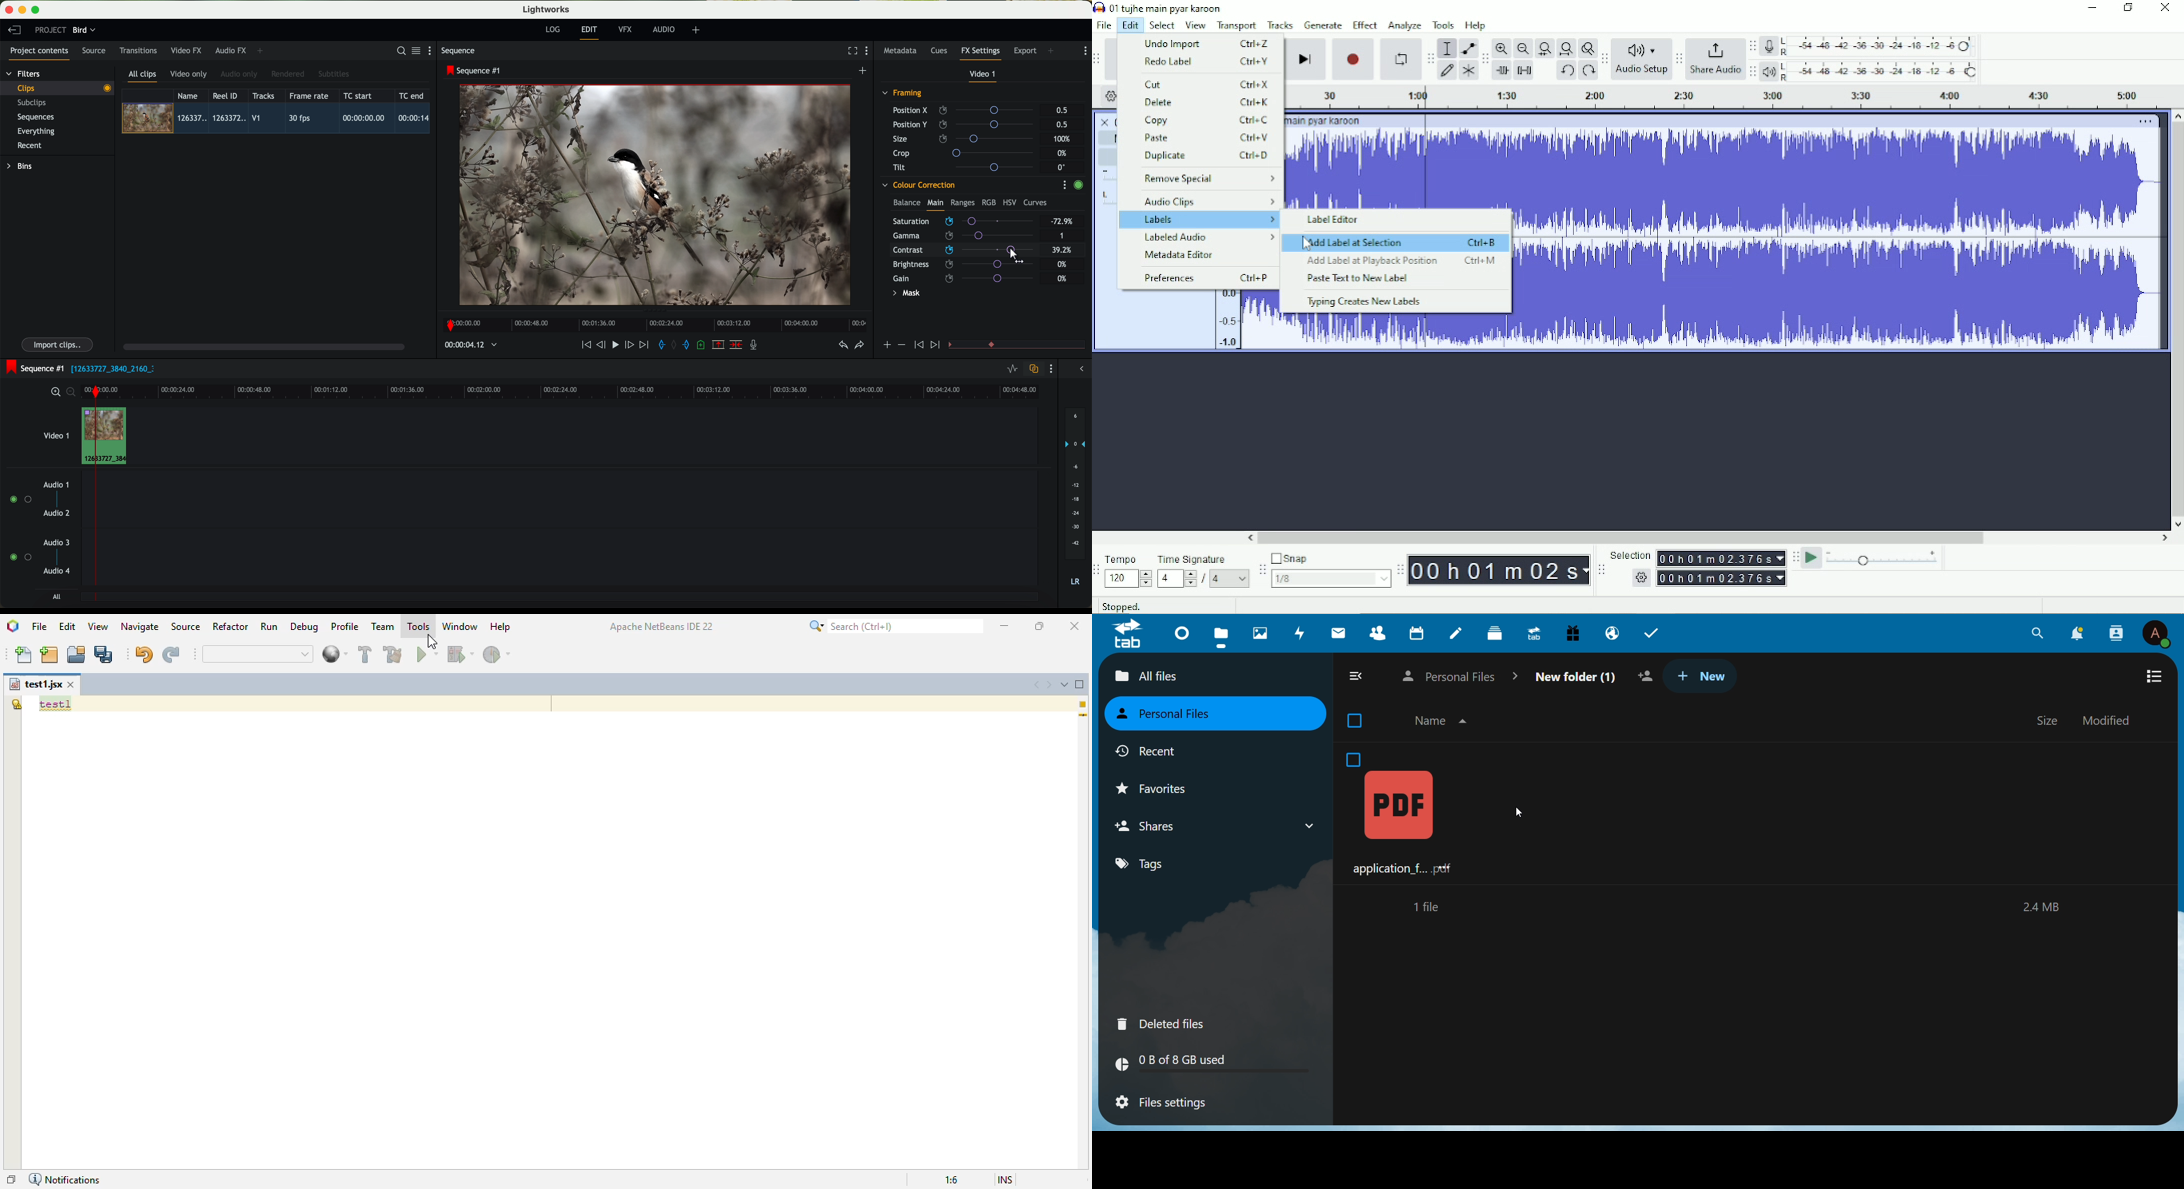 This screenshot has width=2184, height=1204. I want to click on contact, so click(1376, 632).